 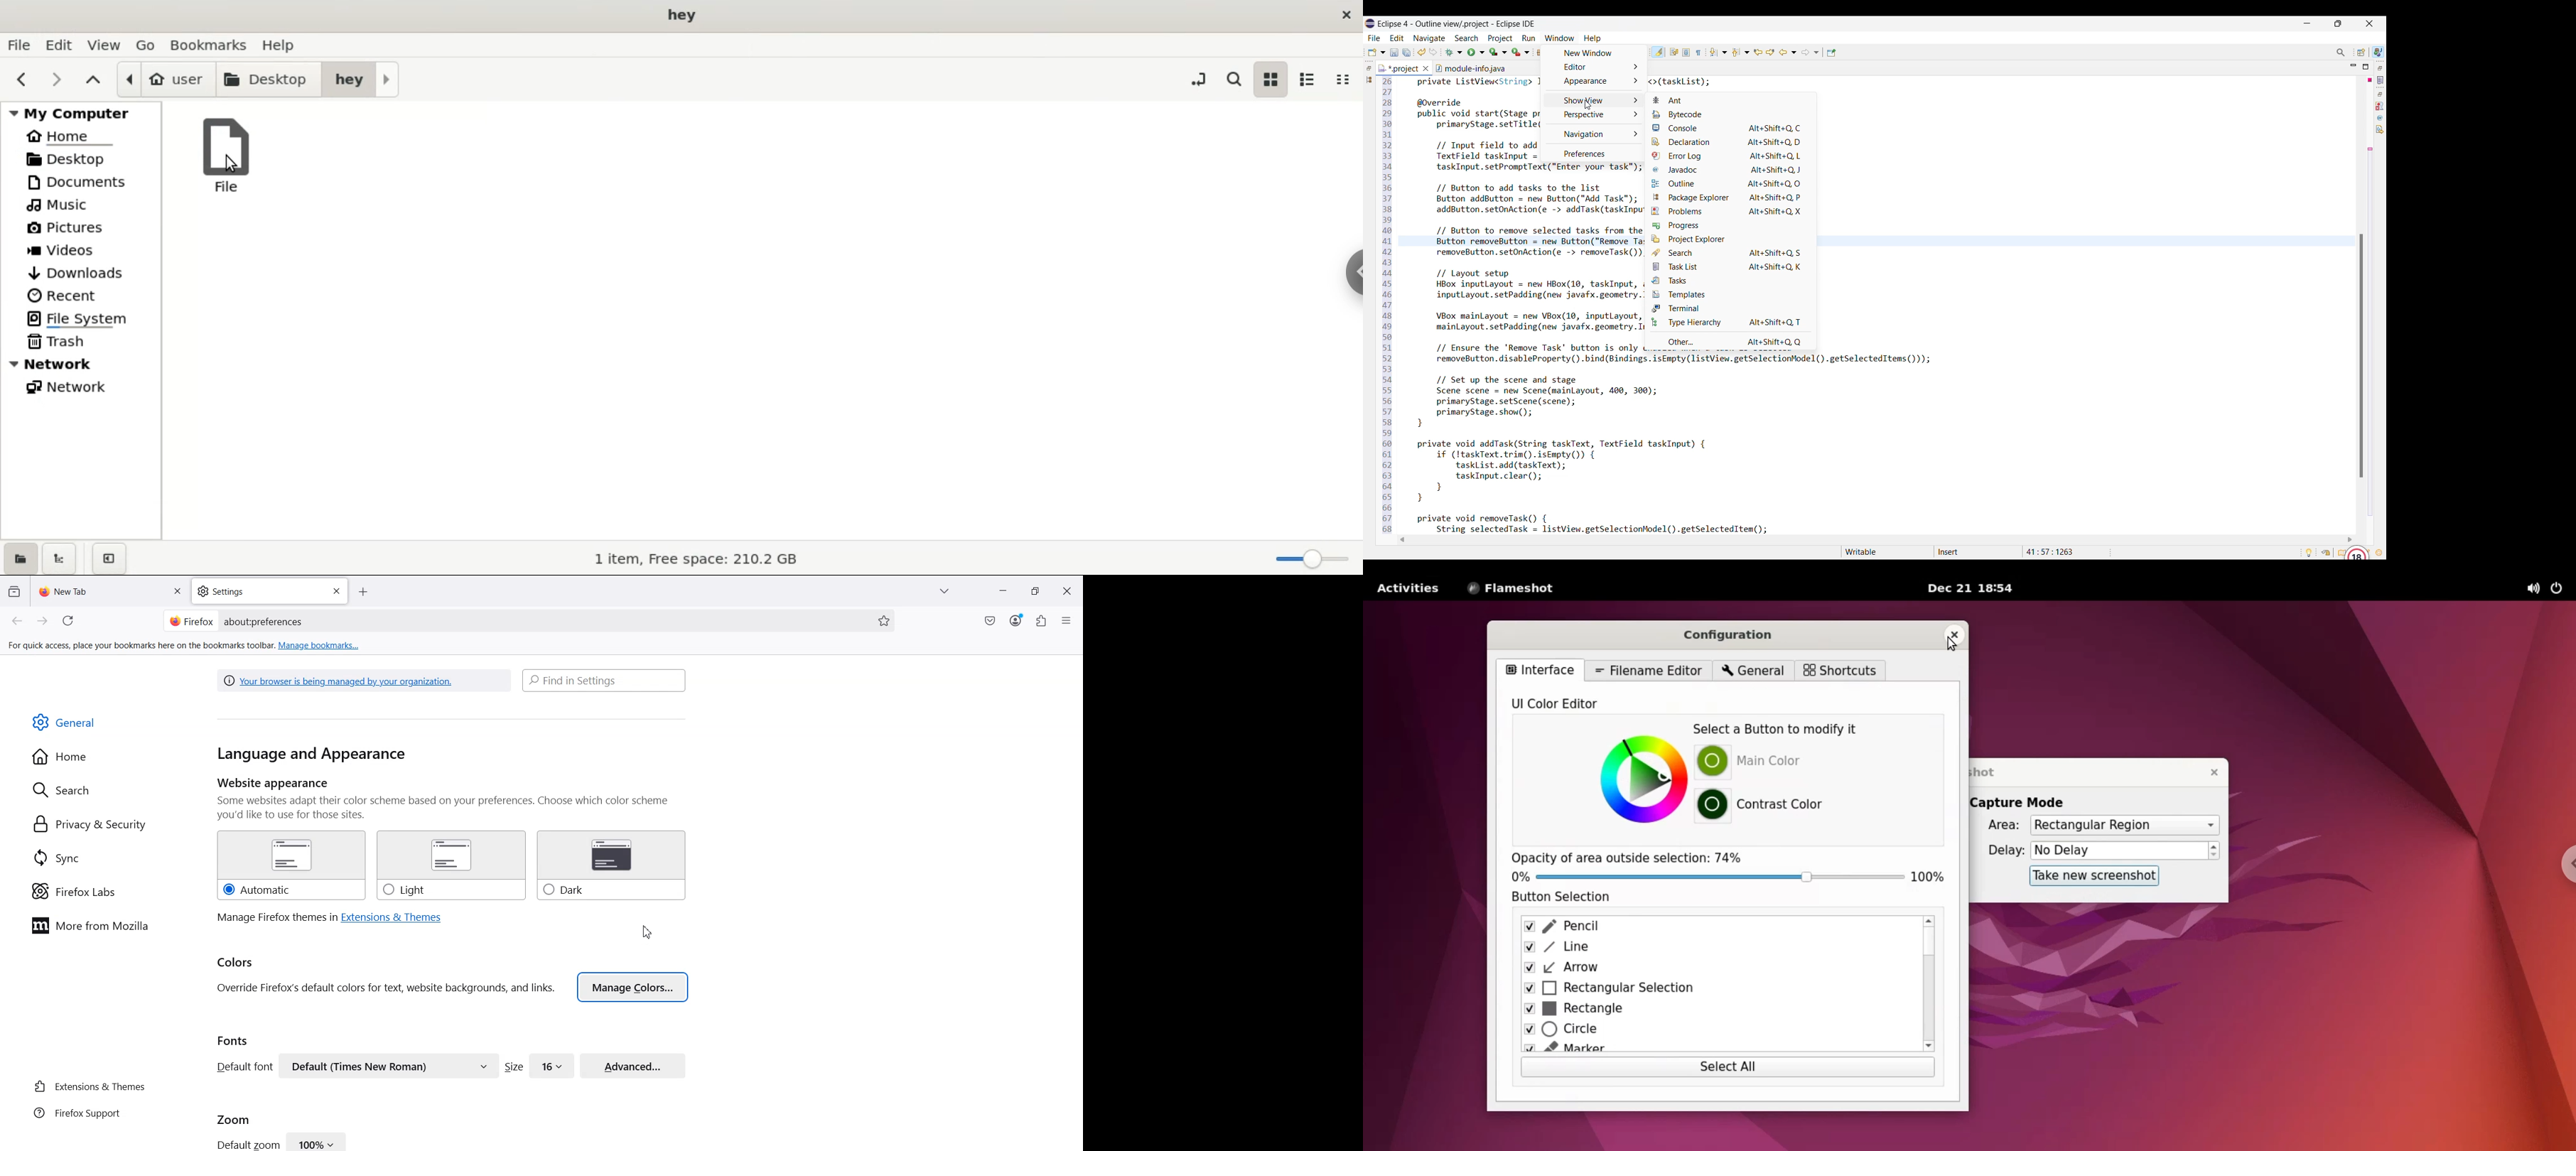 What do you see at coordinates (1730, 211) in the screenshot?
I see `Problems` at bounding box center [1730, 211].